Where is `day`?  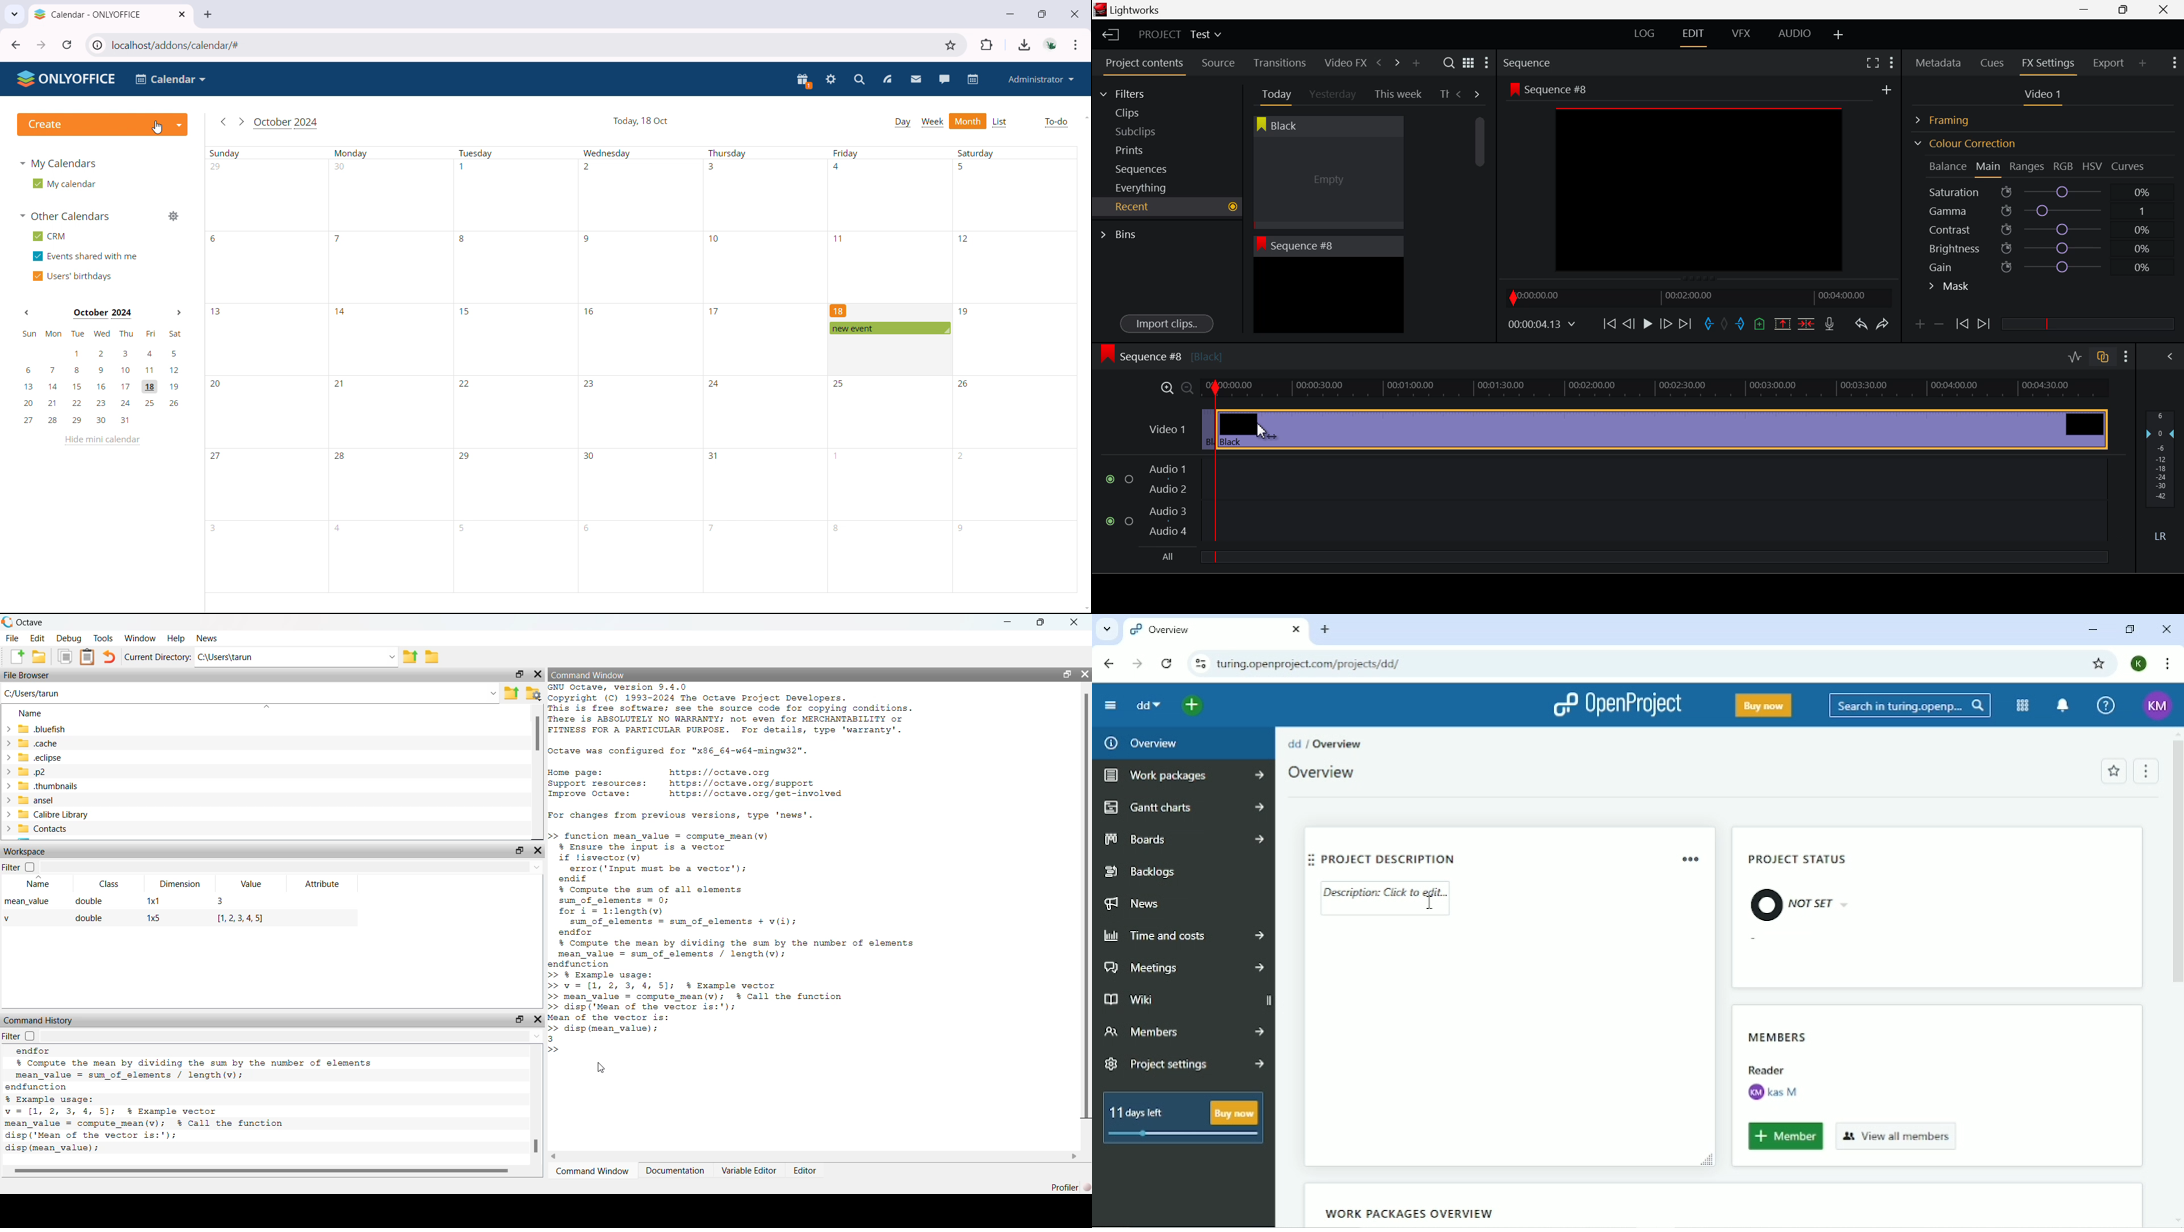 day is located at coordinates (903, 122).